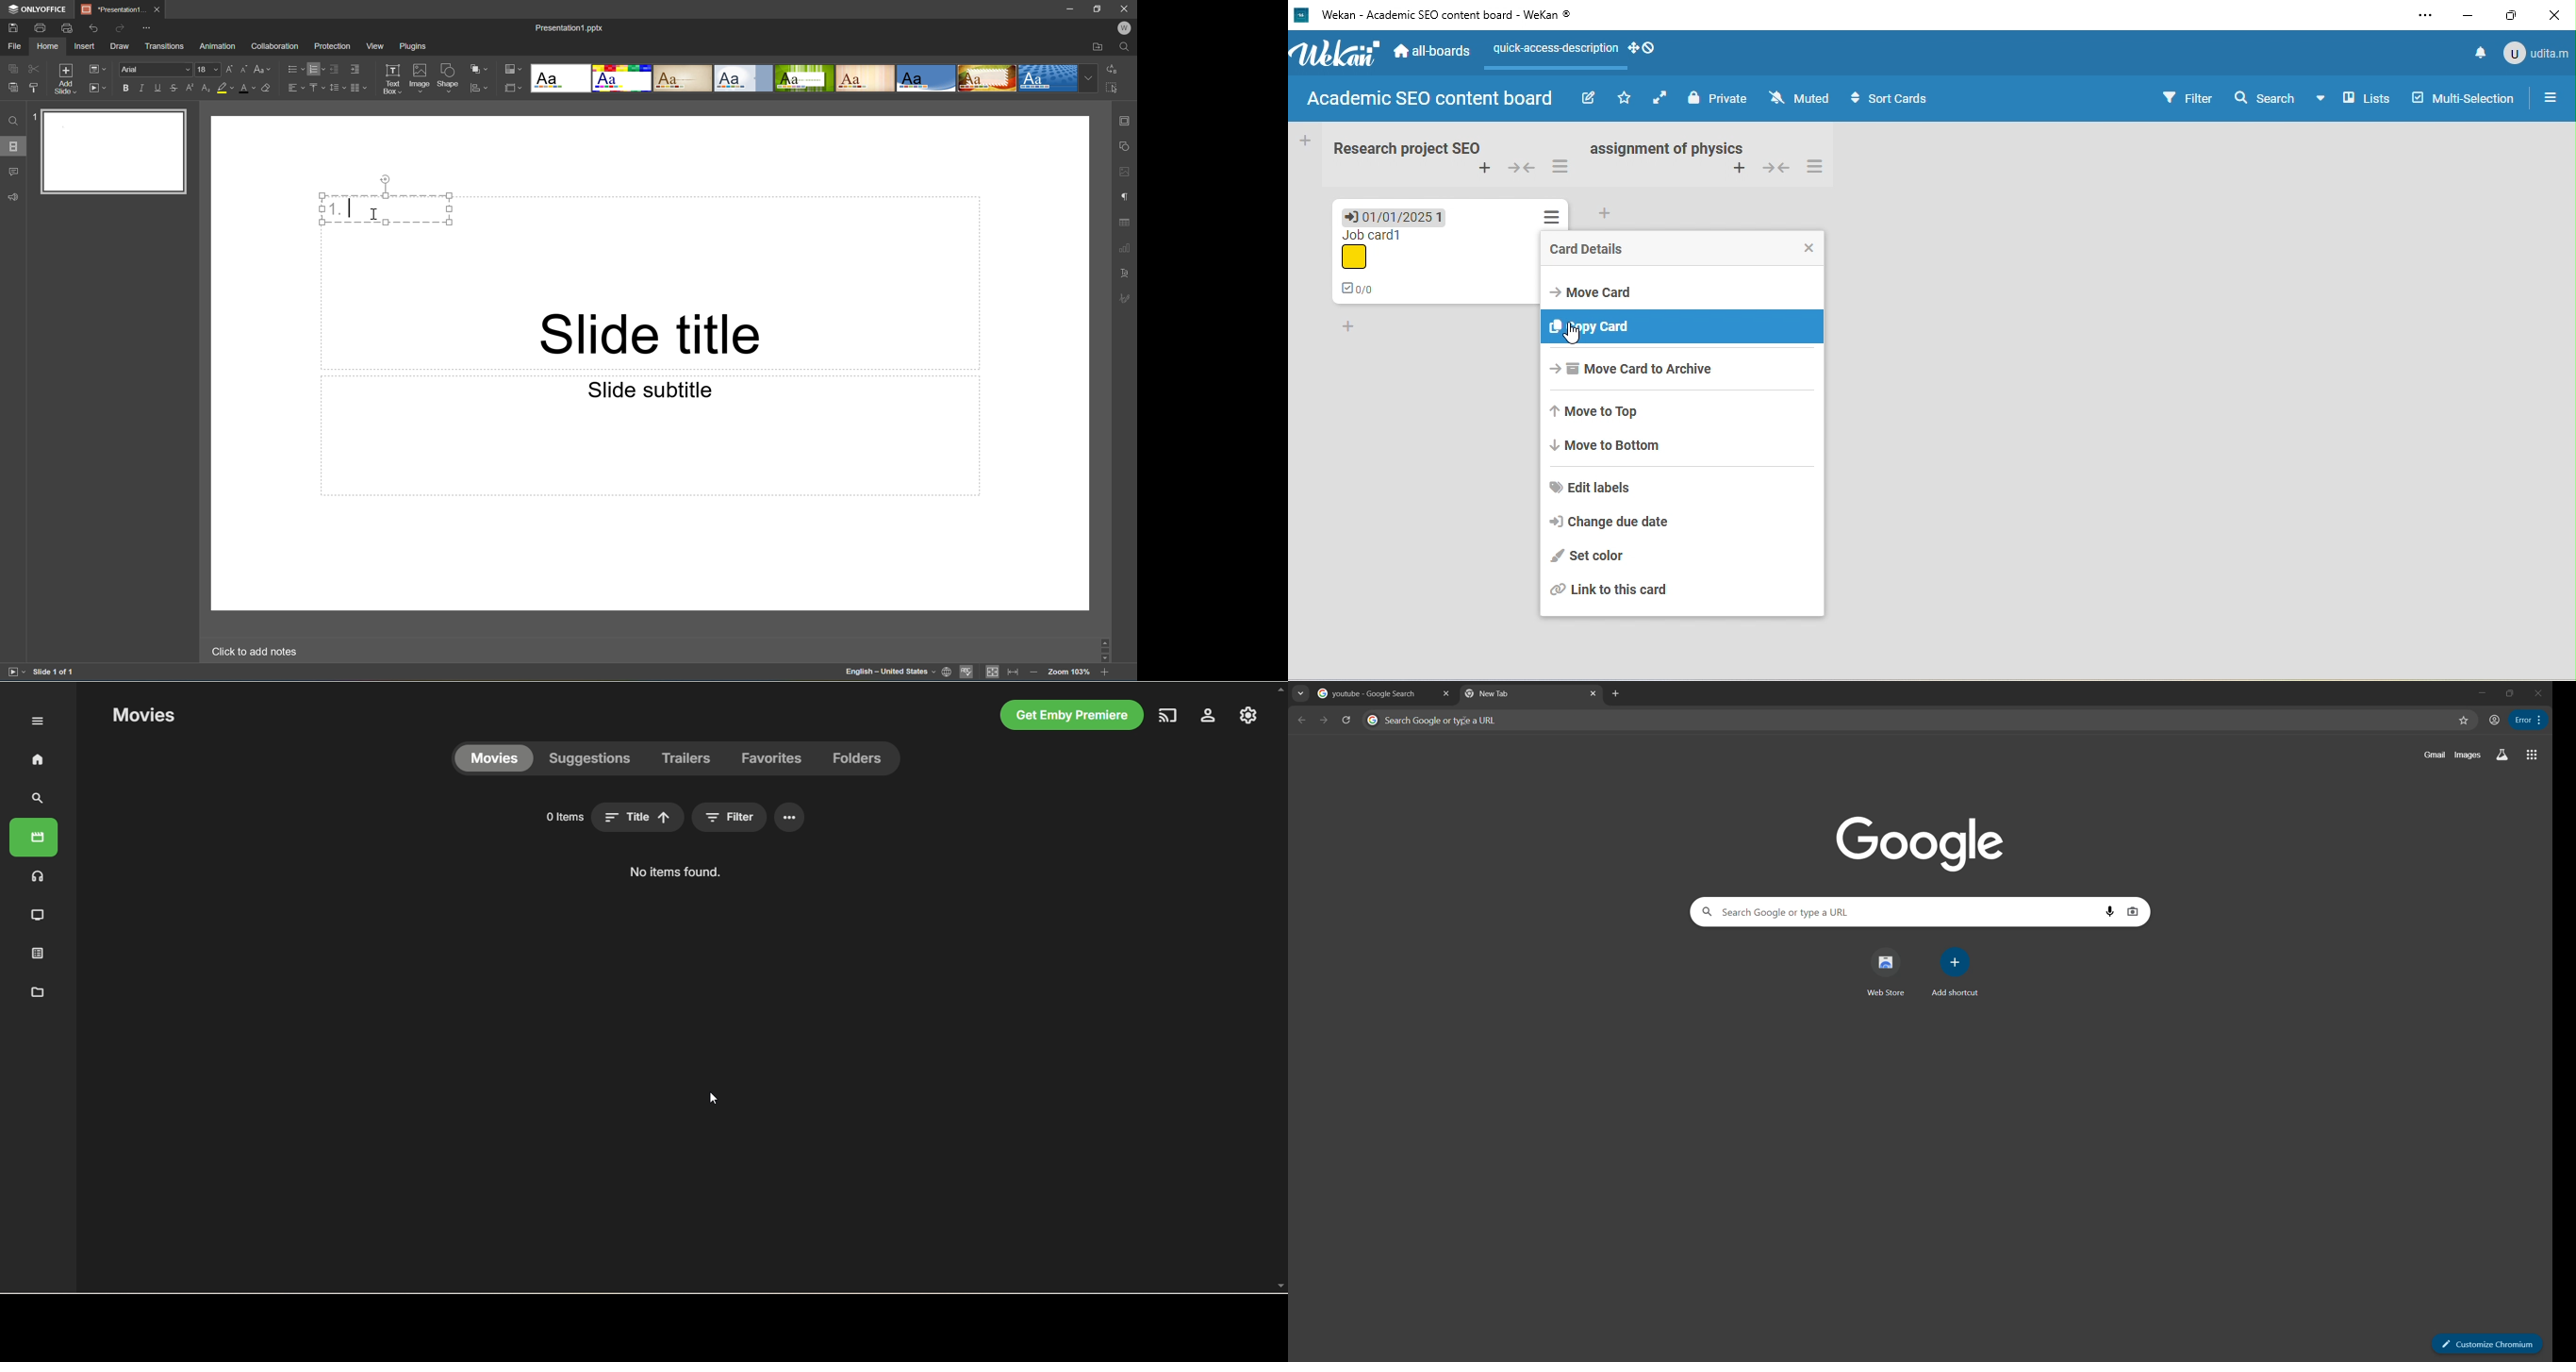 The width and height of the screenshot is (2576, 1372). Describe the element at coordinates (1126, 223) in the screenshot. I see `Table settings` at that location.